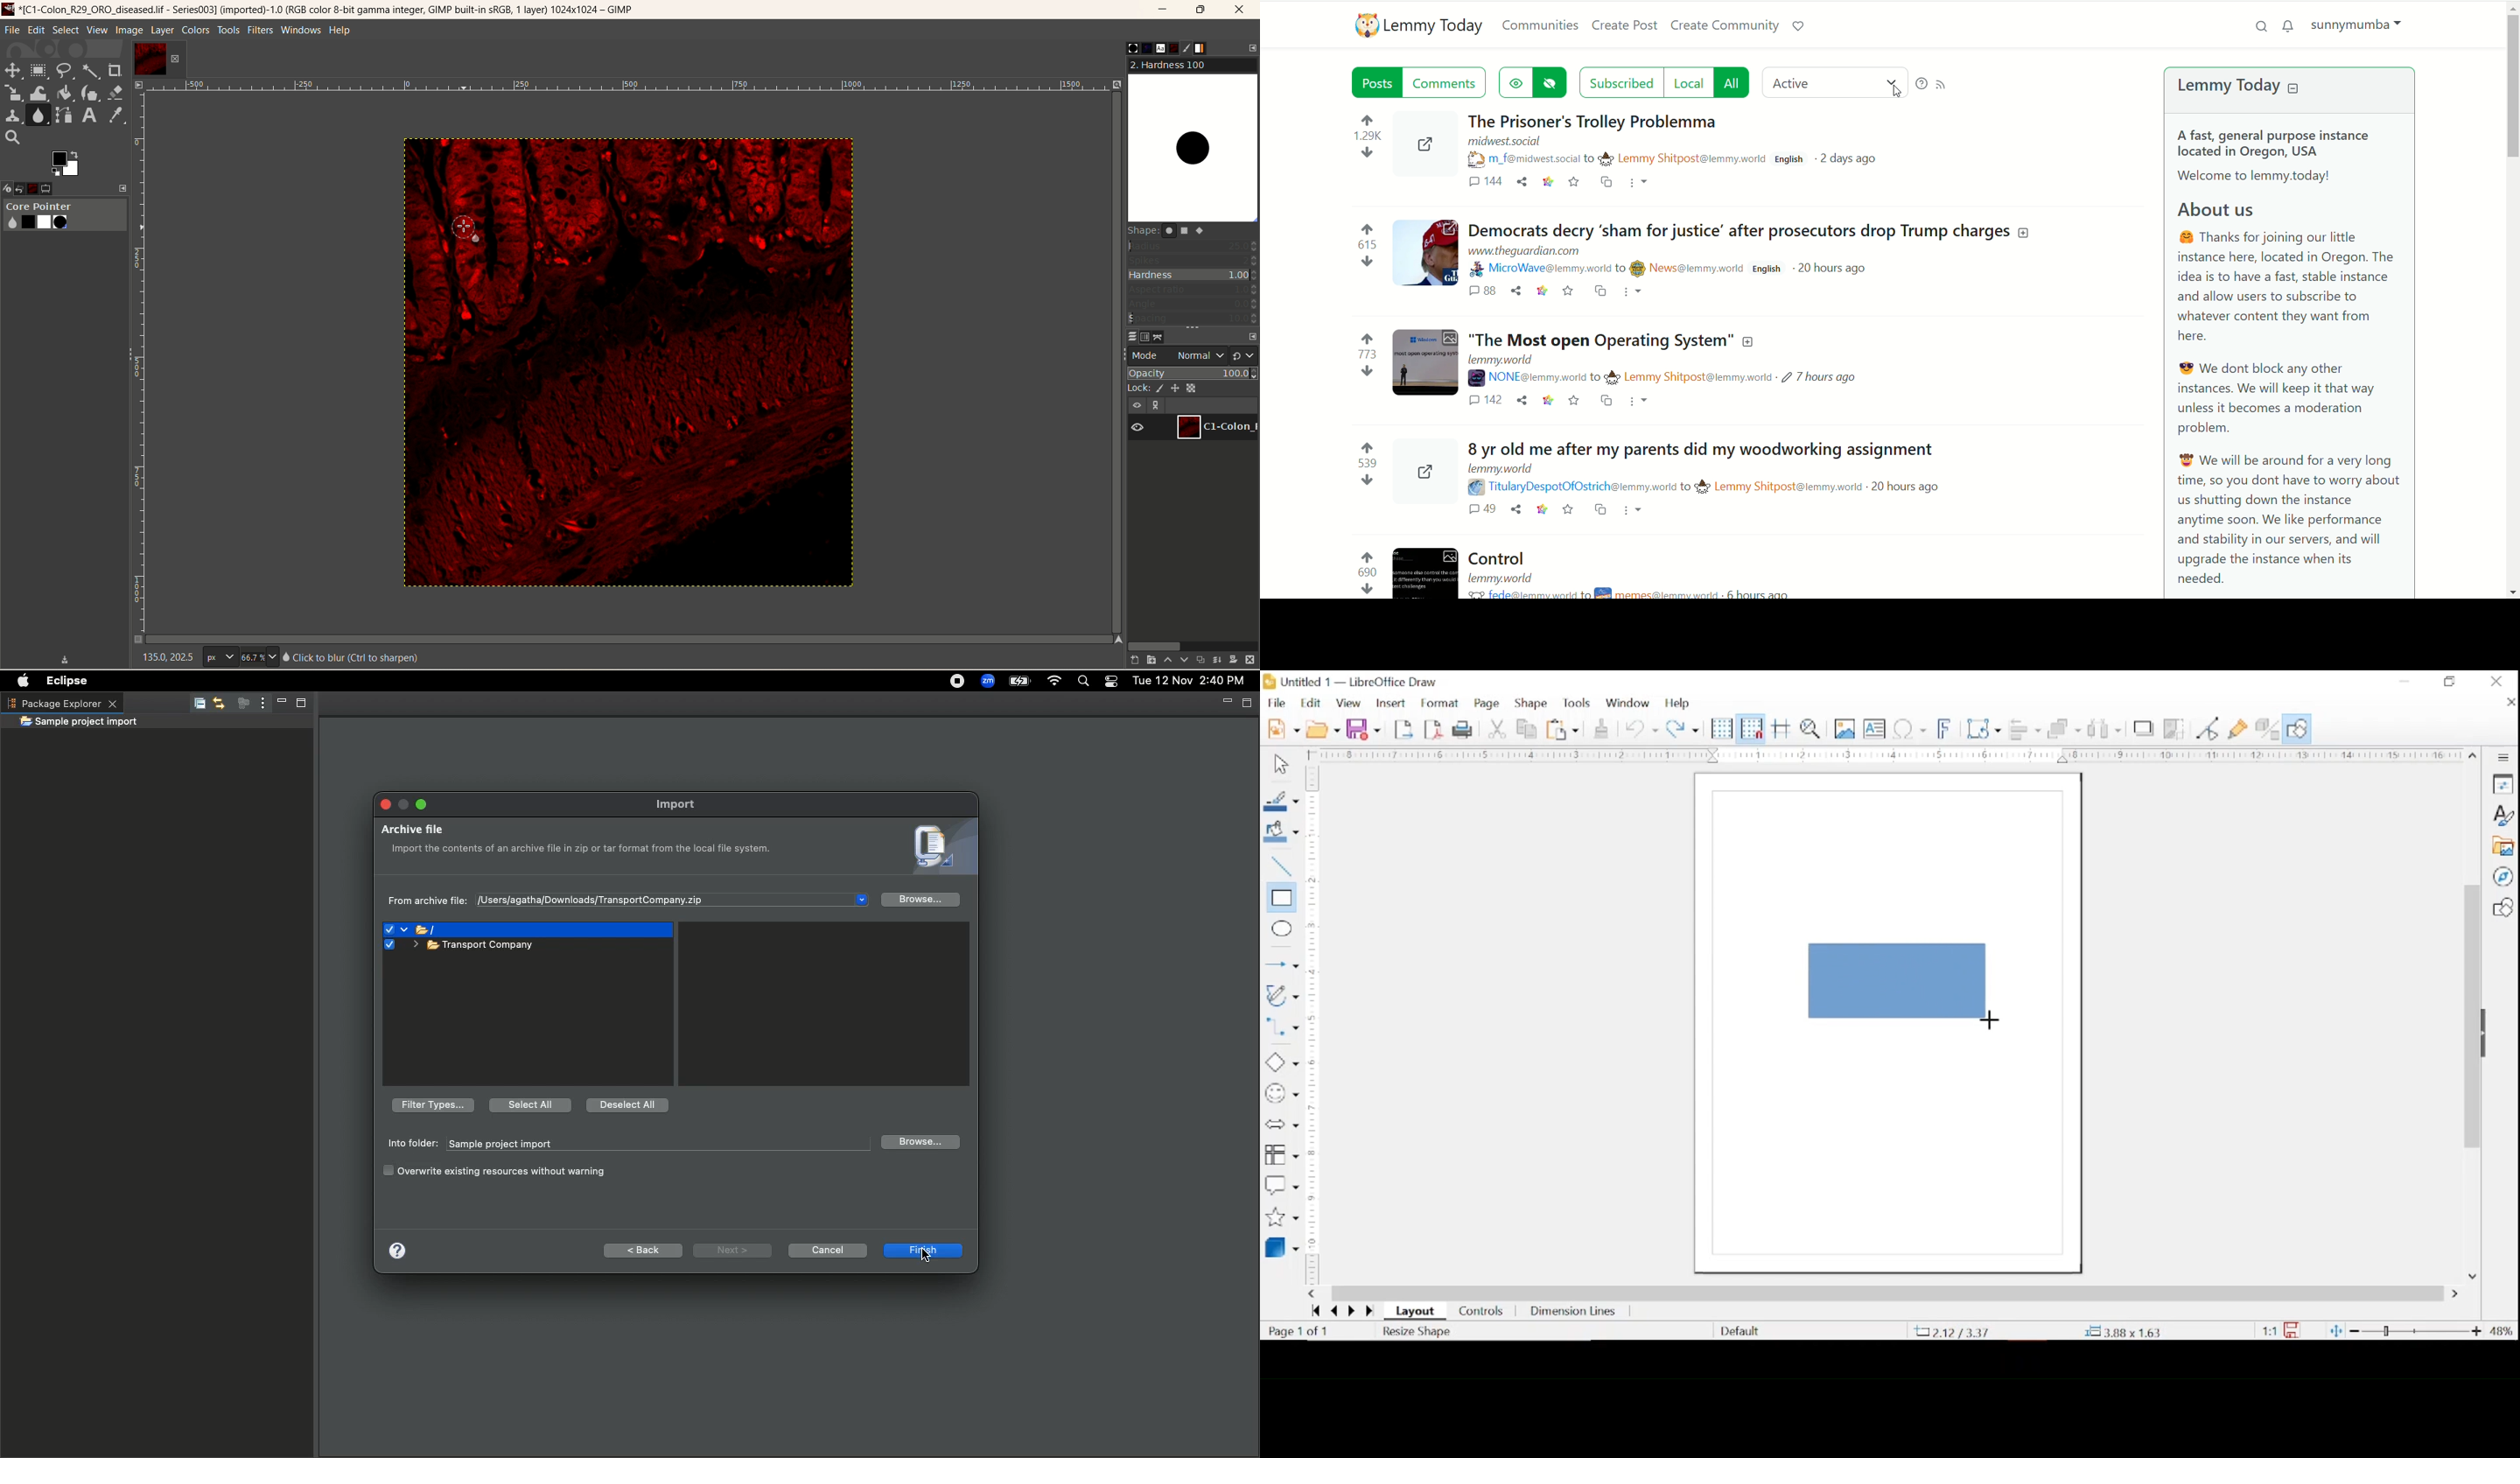  I want to click on link layer, so click(1158, 406).